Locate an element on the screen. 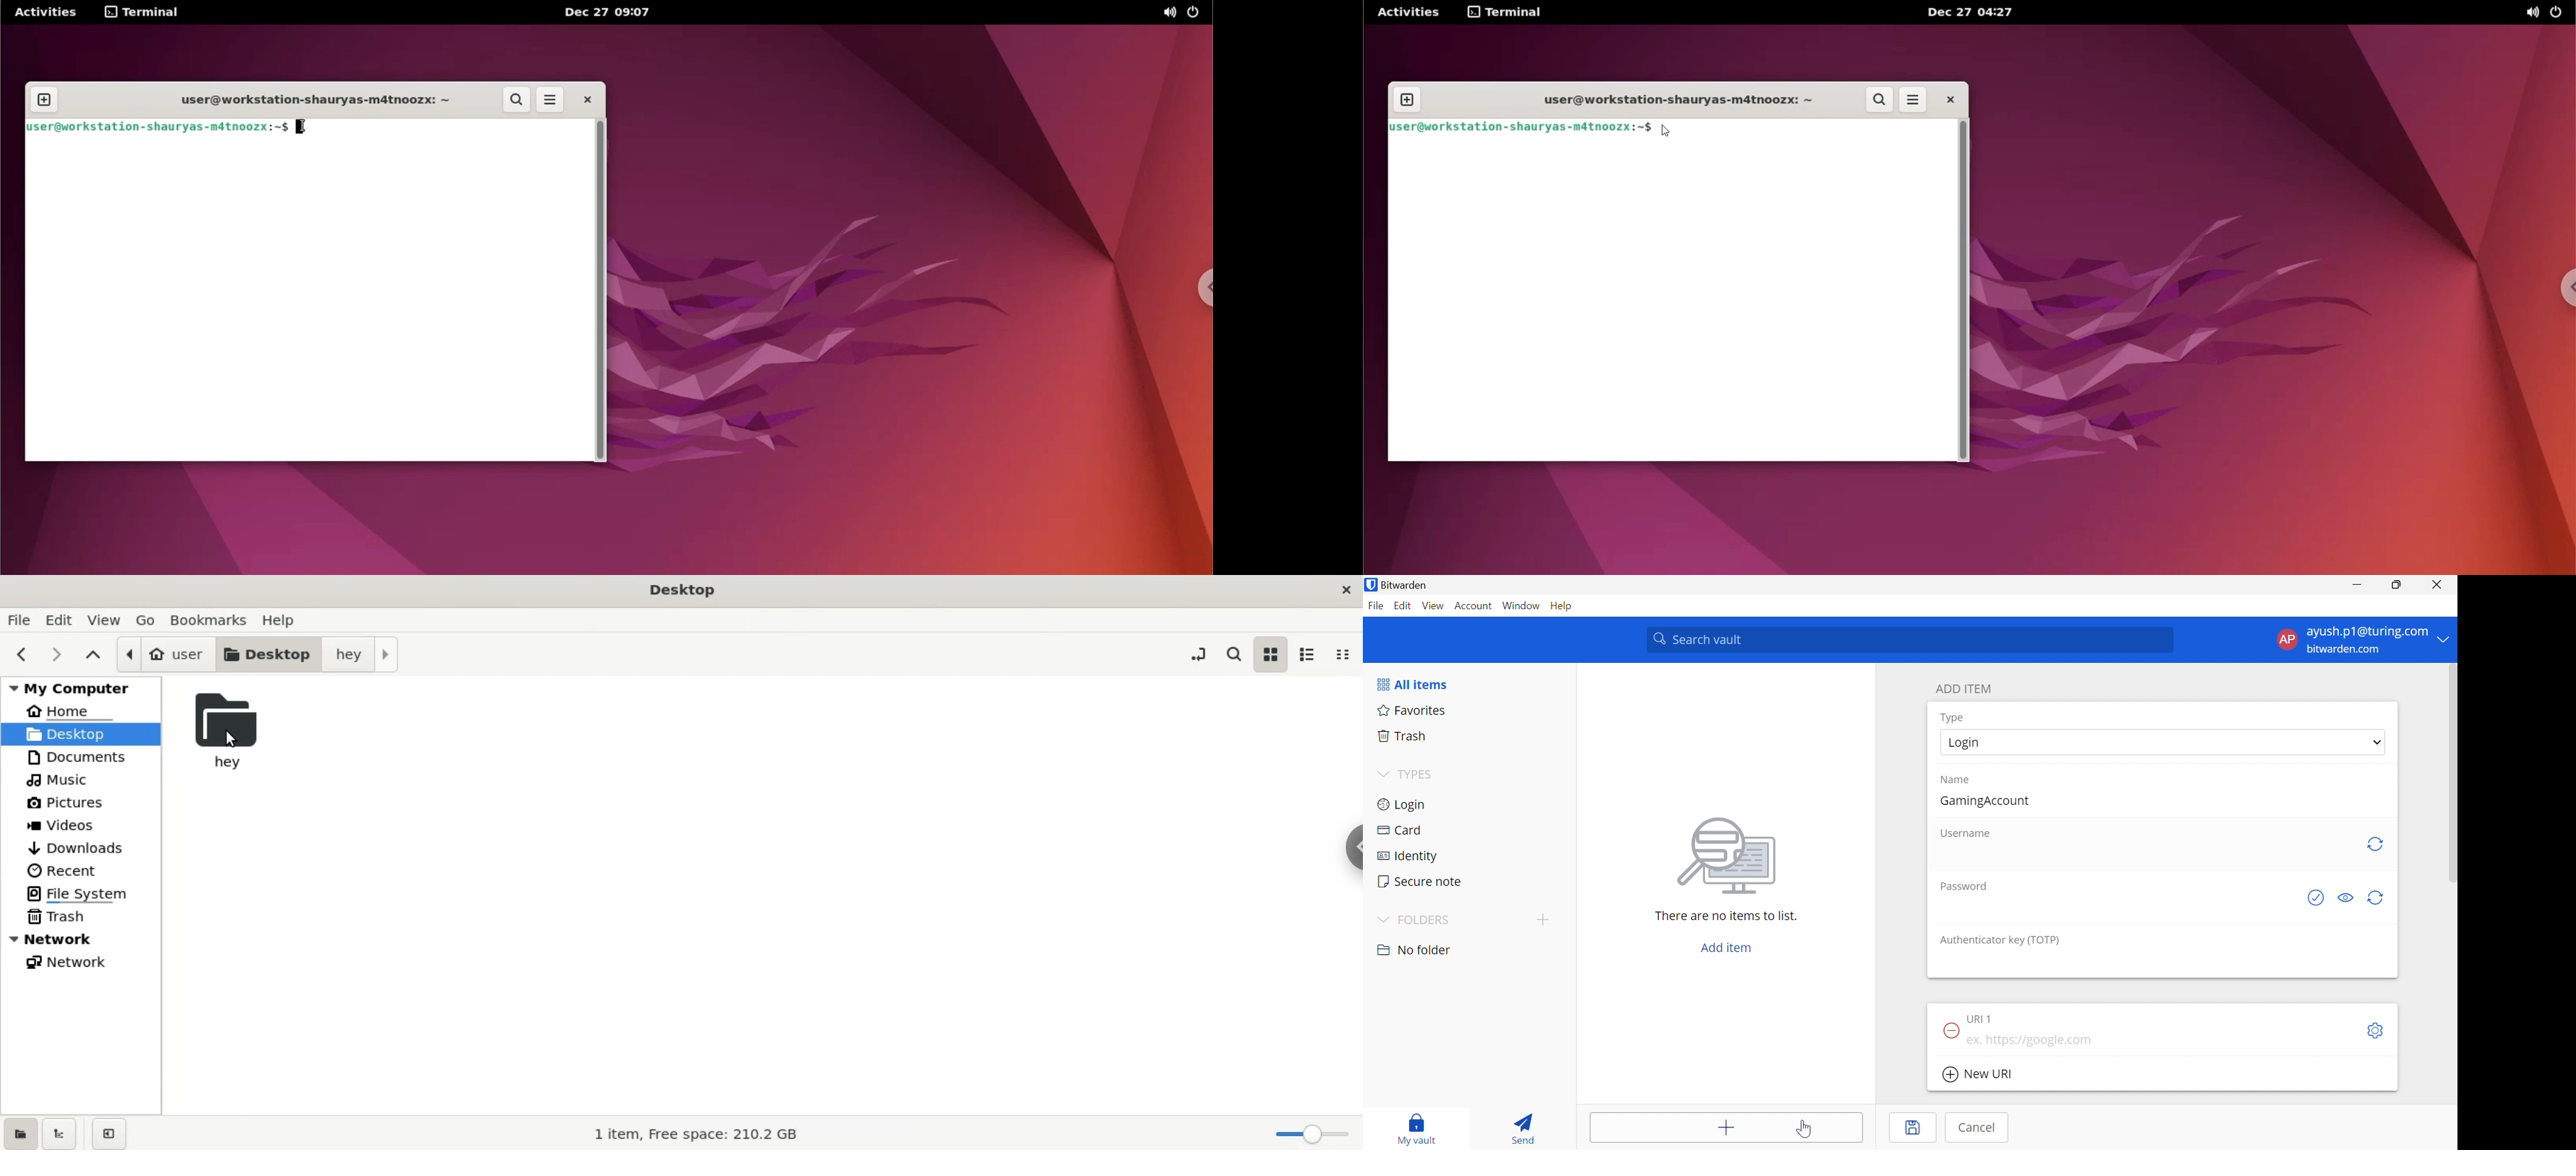 This screenshot has height=1176, width=2576. Login is located at coordinates (1403, 805).